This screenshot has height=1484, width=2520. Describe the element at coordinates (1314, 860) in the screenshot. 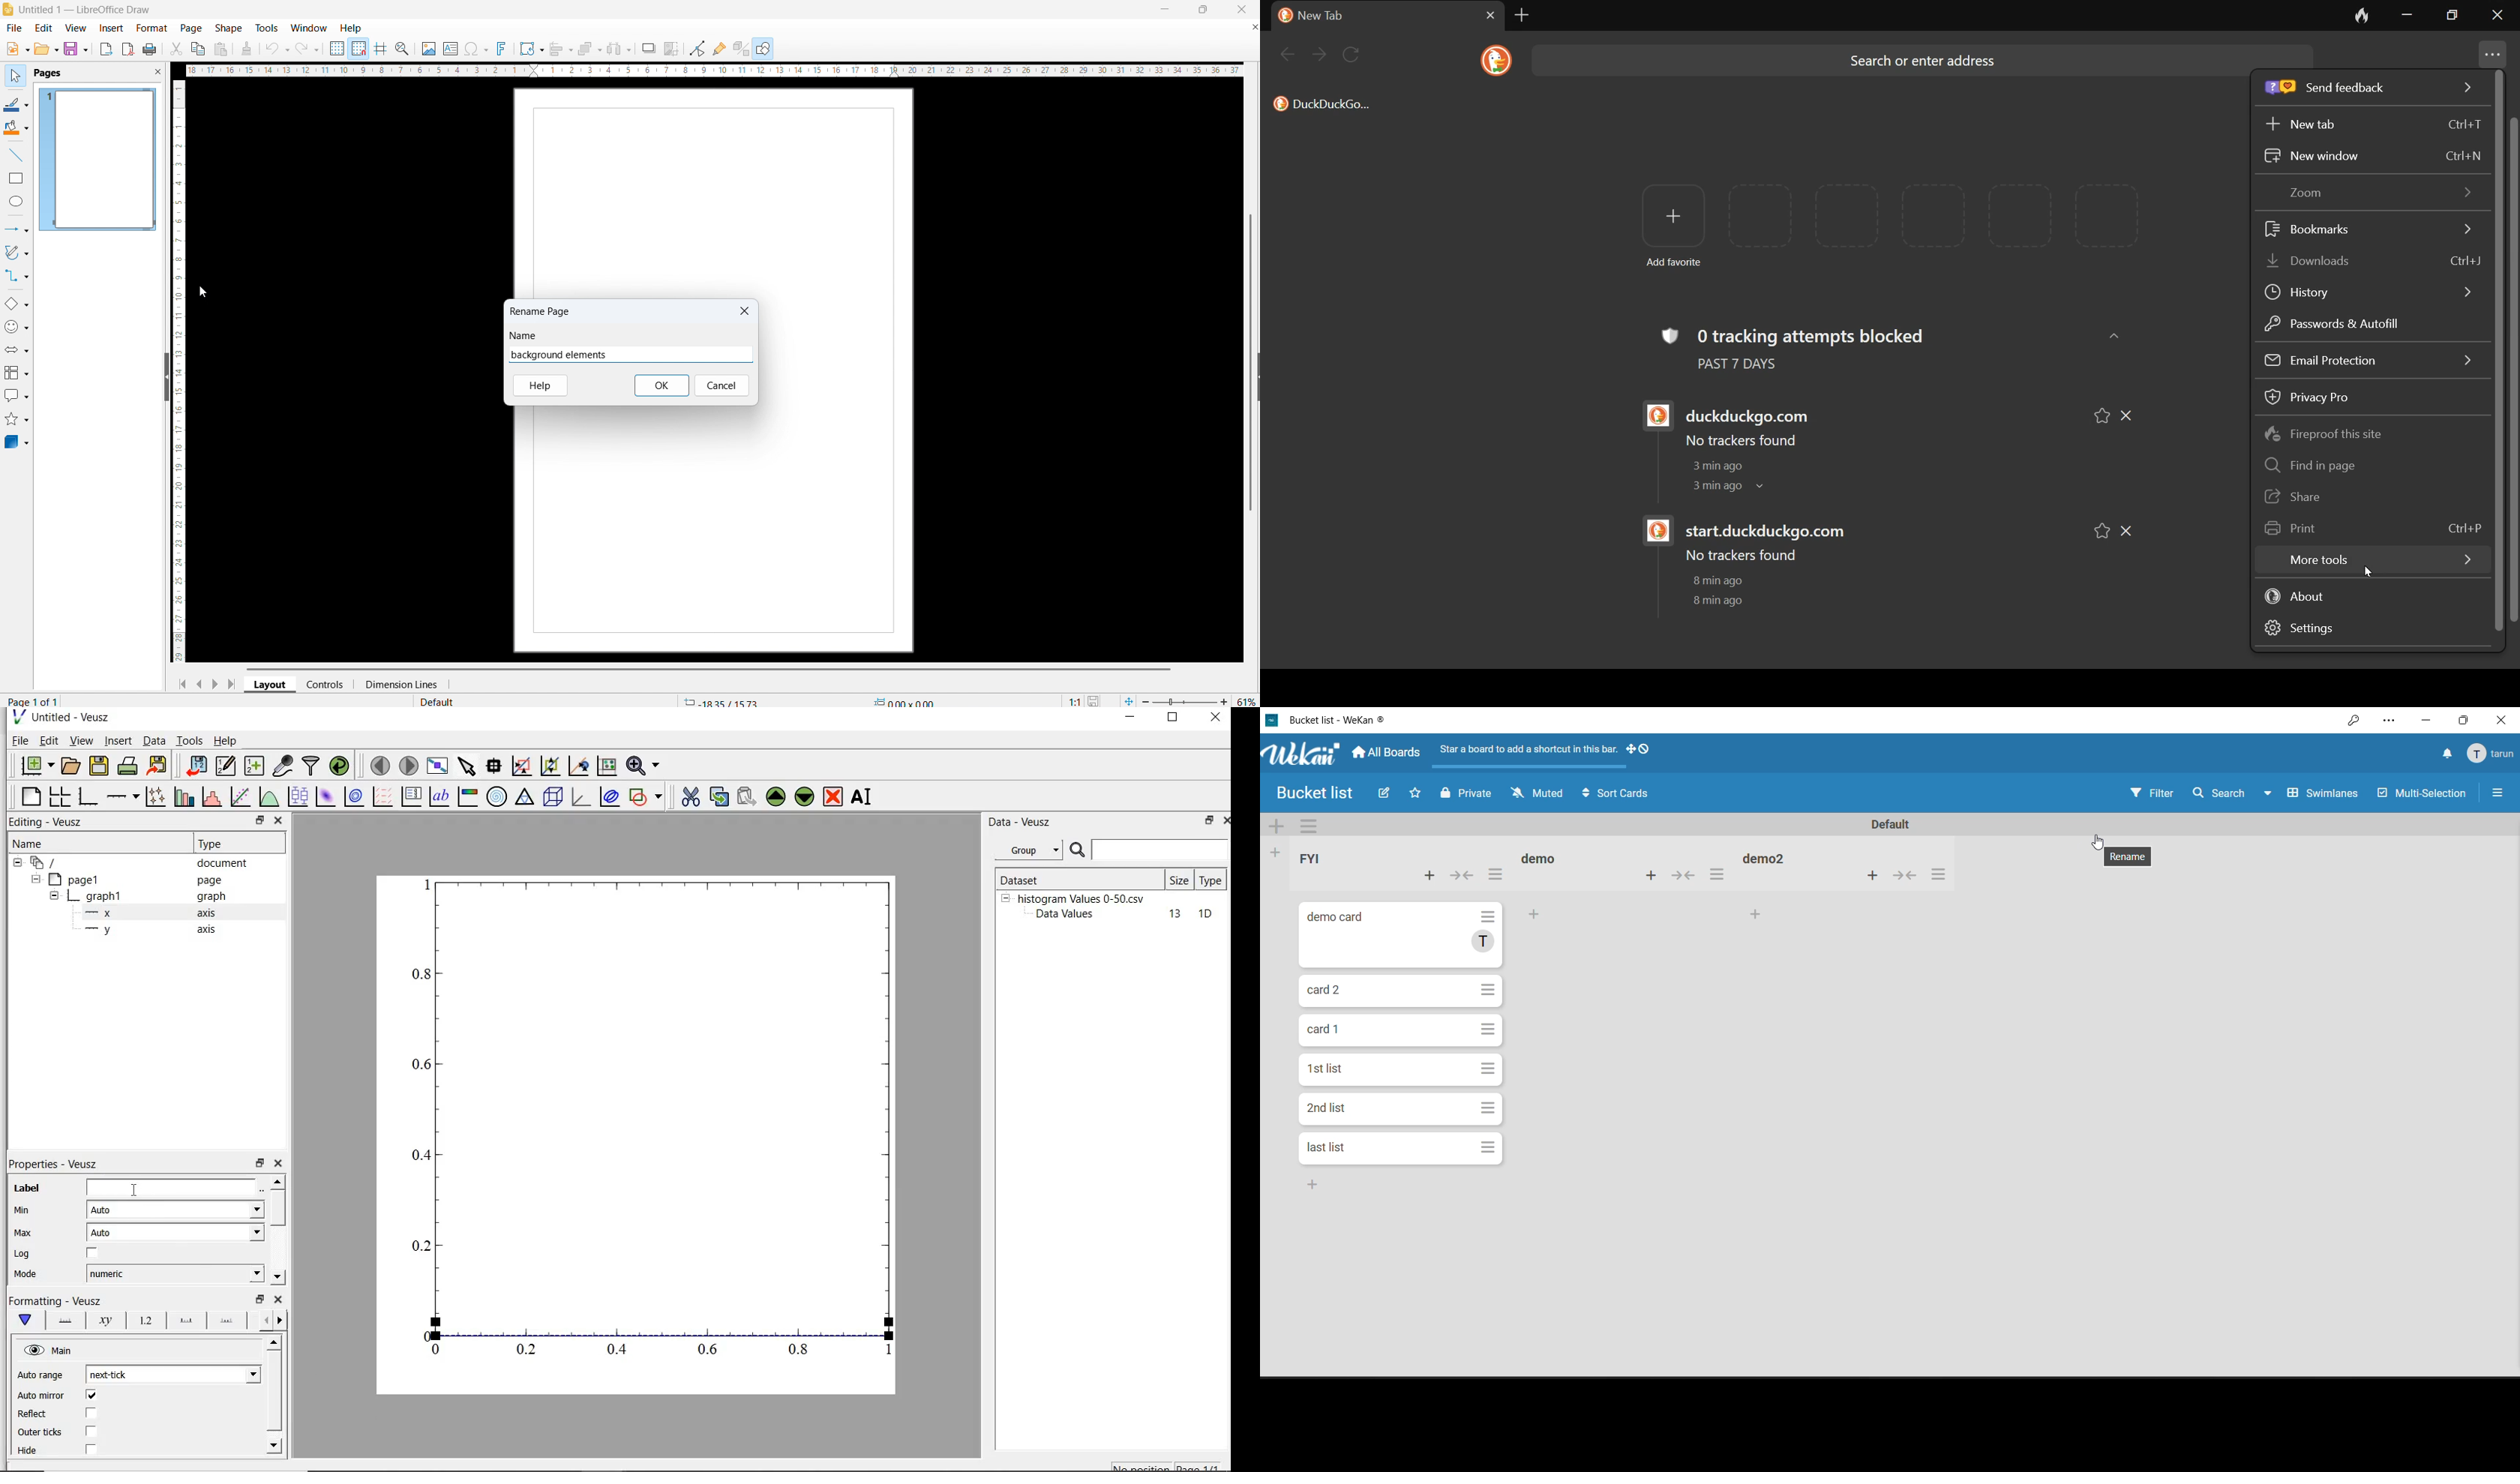

I see `list title` at that location.